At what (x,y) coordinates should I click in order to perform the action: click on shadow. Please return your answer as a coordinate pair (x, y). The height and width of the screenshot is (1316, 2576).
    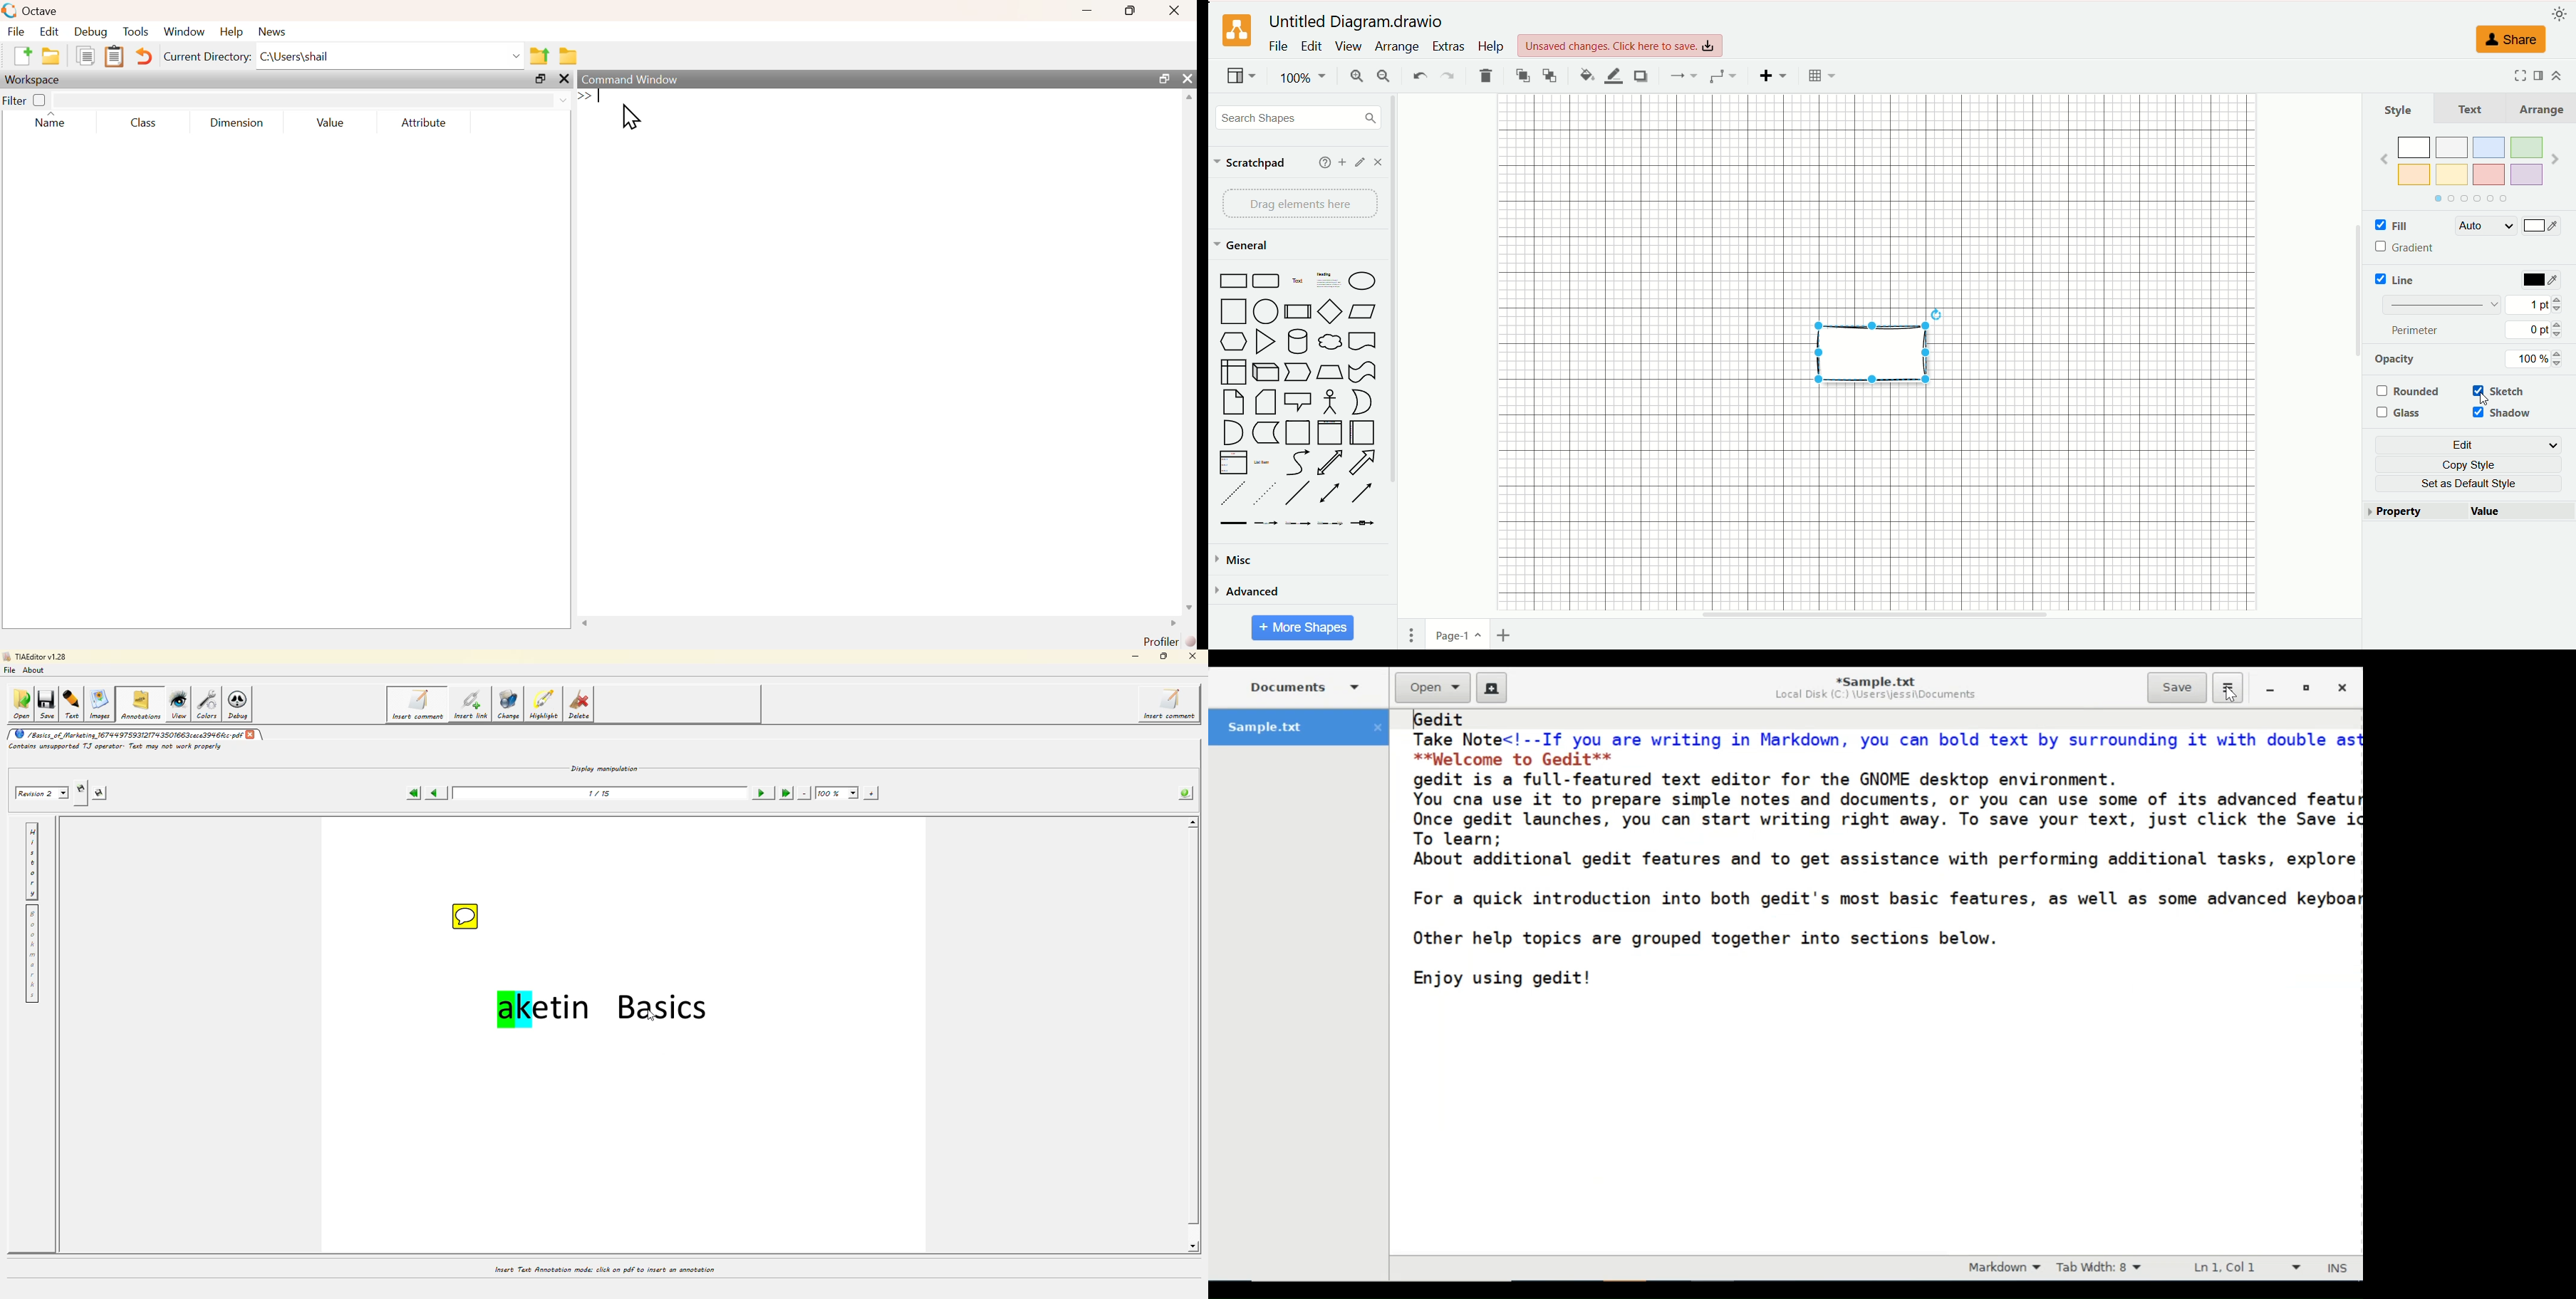
    Looking at the image, I should click on (2505, 414).